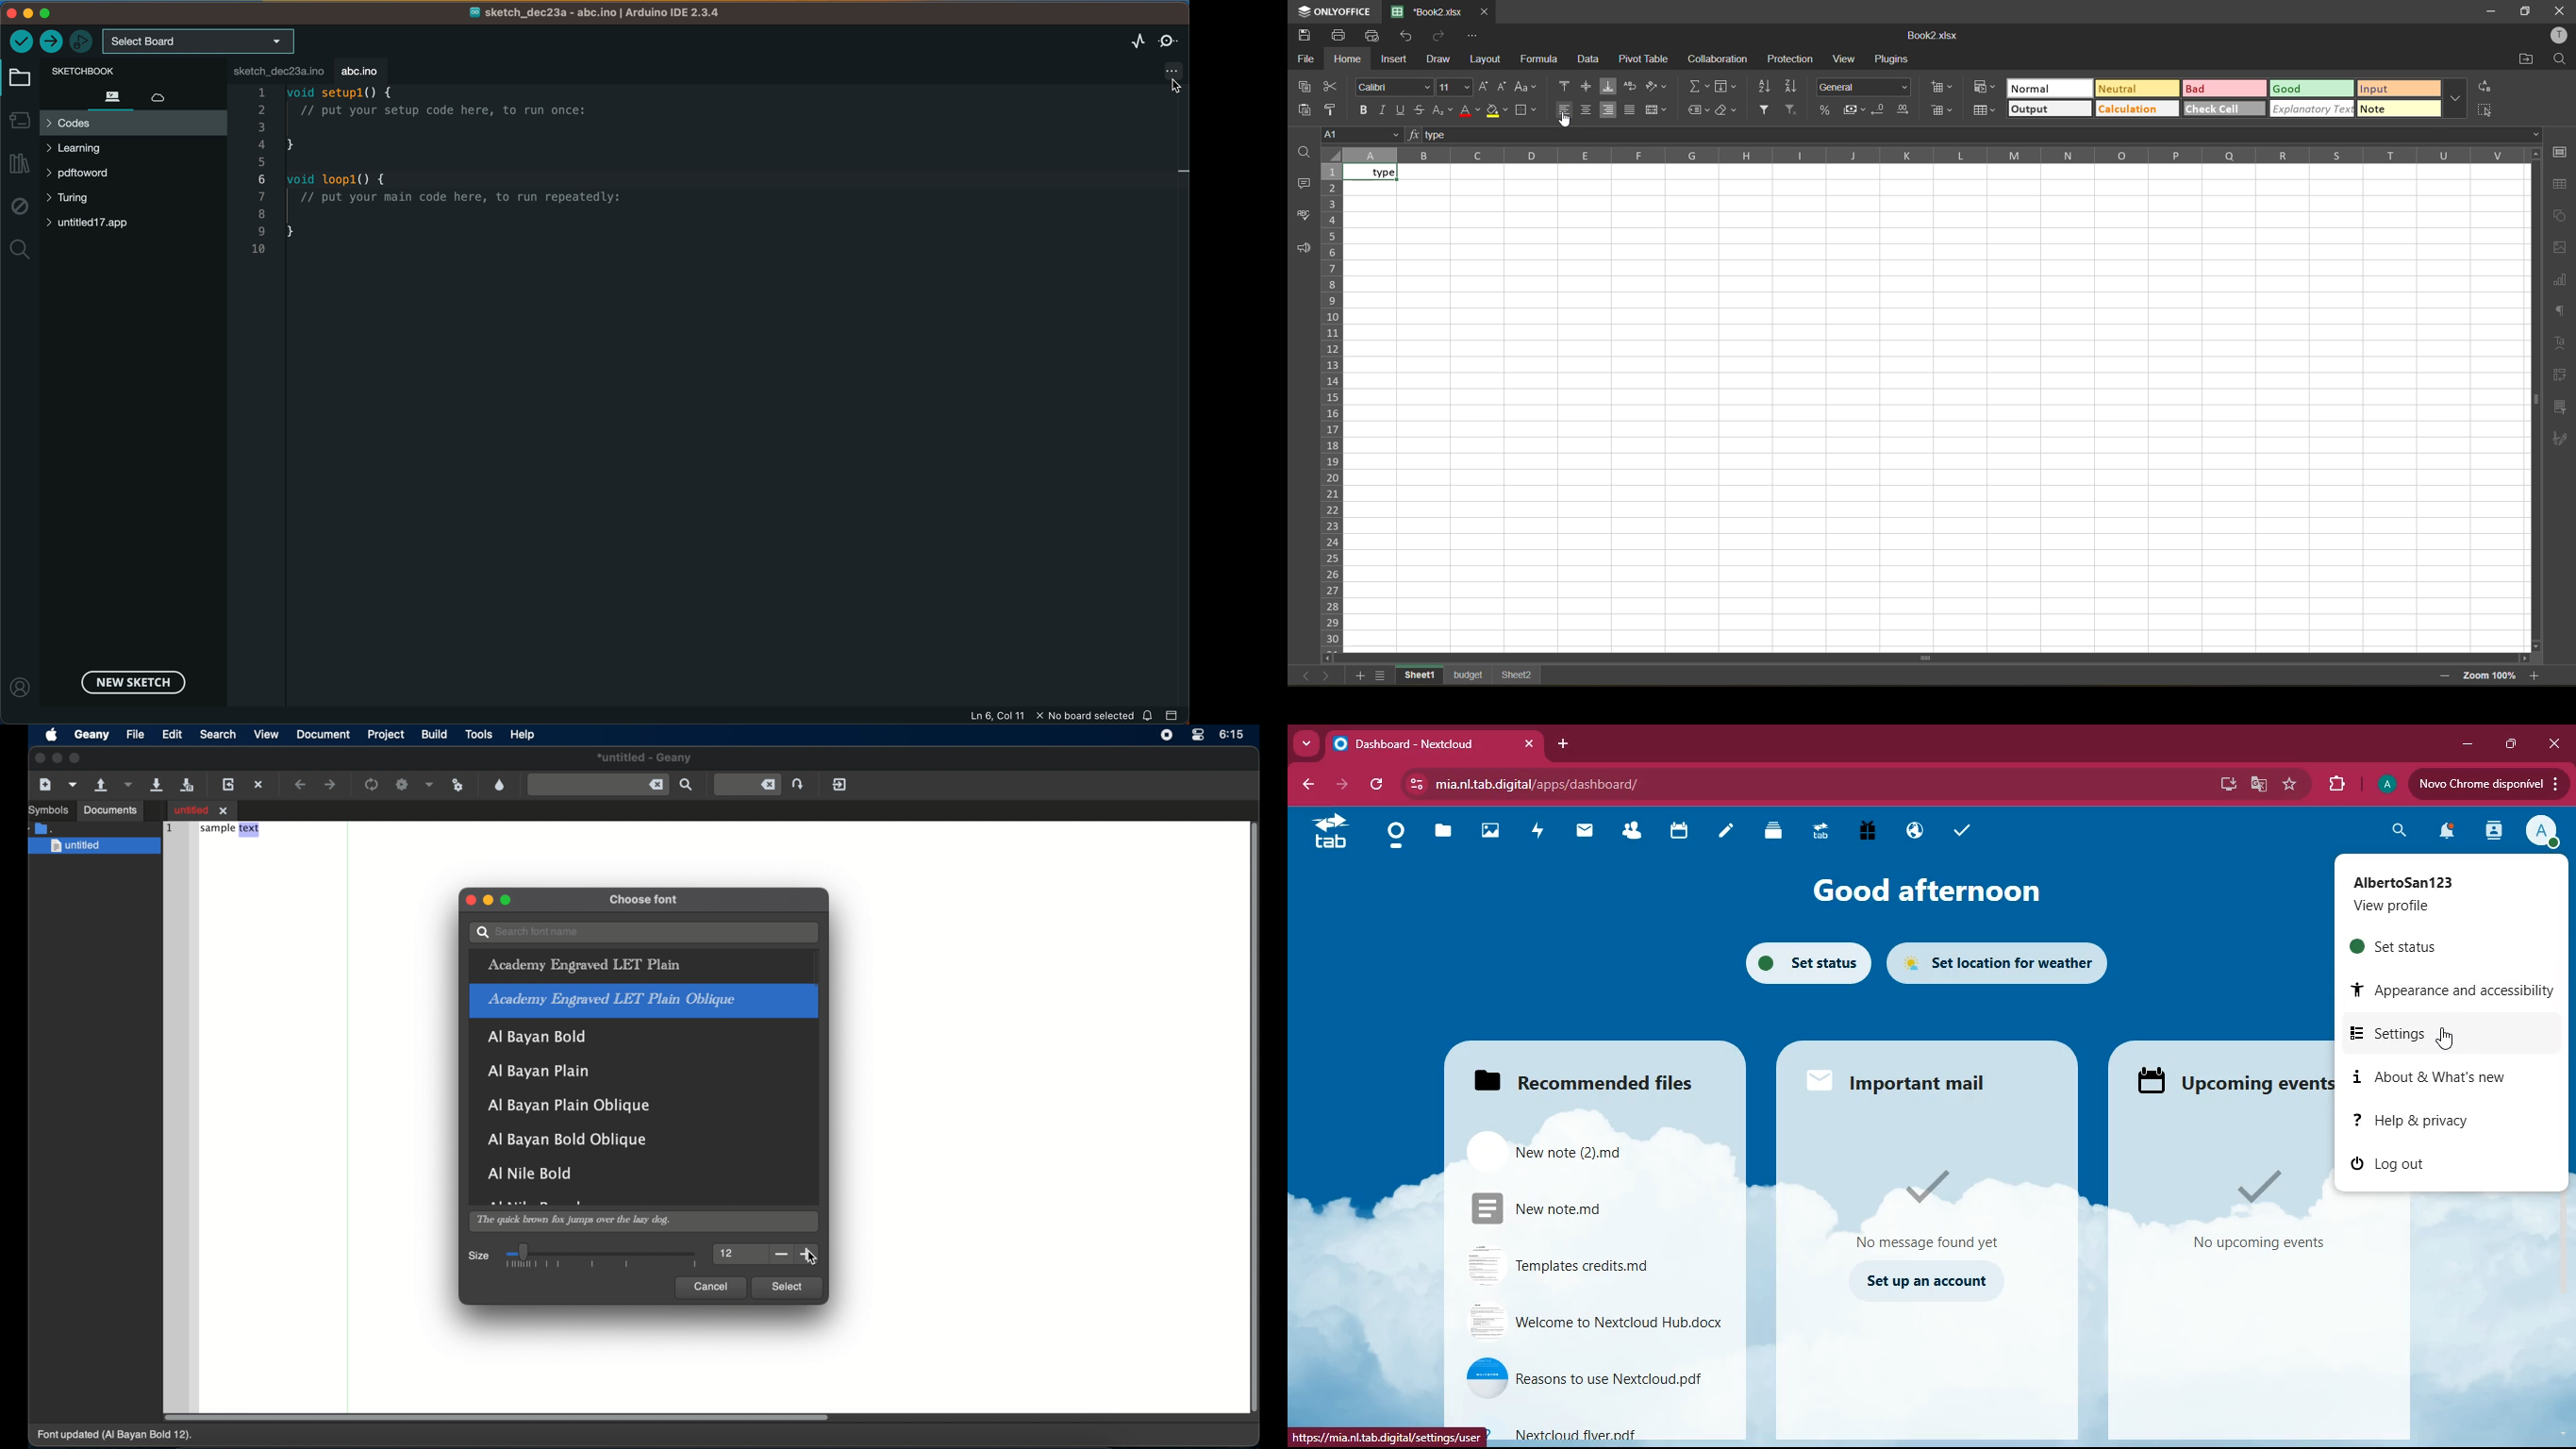  What do you see at coordinates (1981, 136) in the screenshot?
I see `formula bar` at bounding box center [1981, 136].